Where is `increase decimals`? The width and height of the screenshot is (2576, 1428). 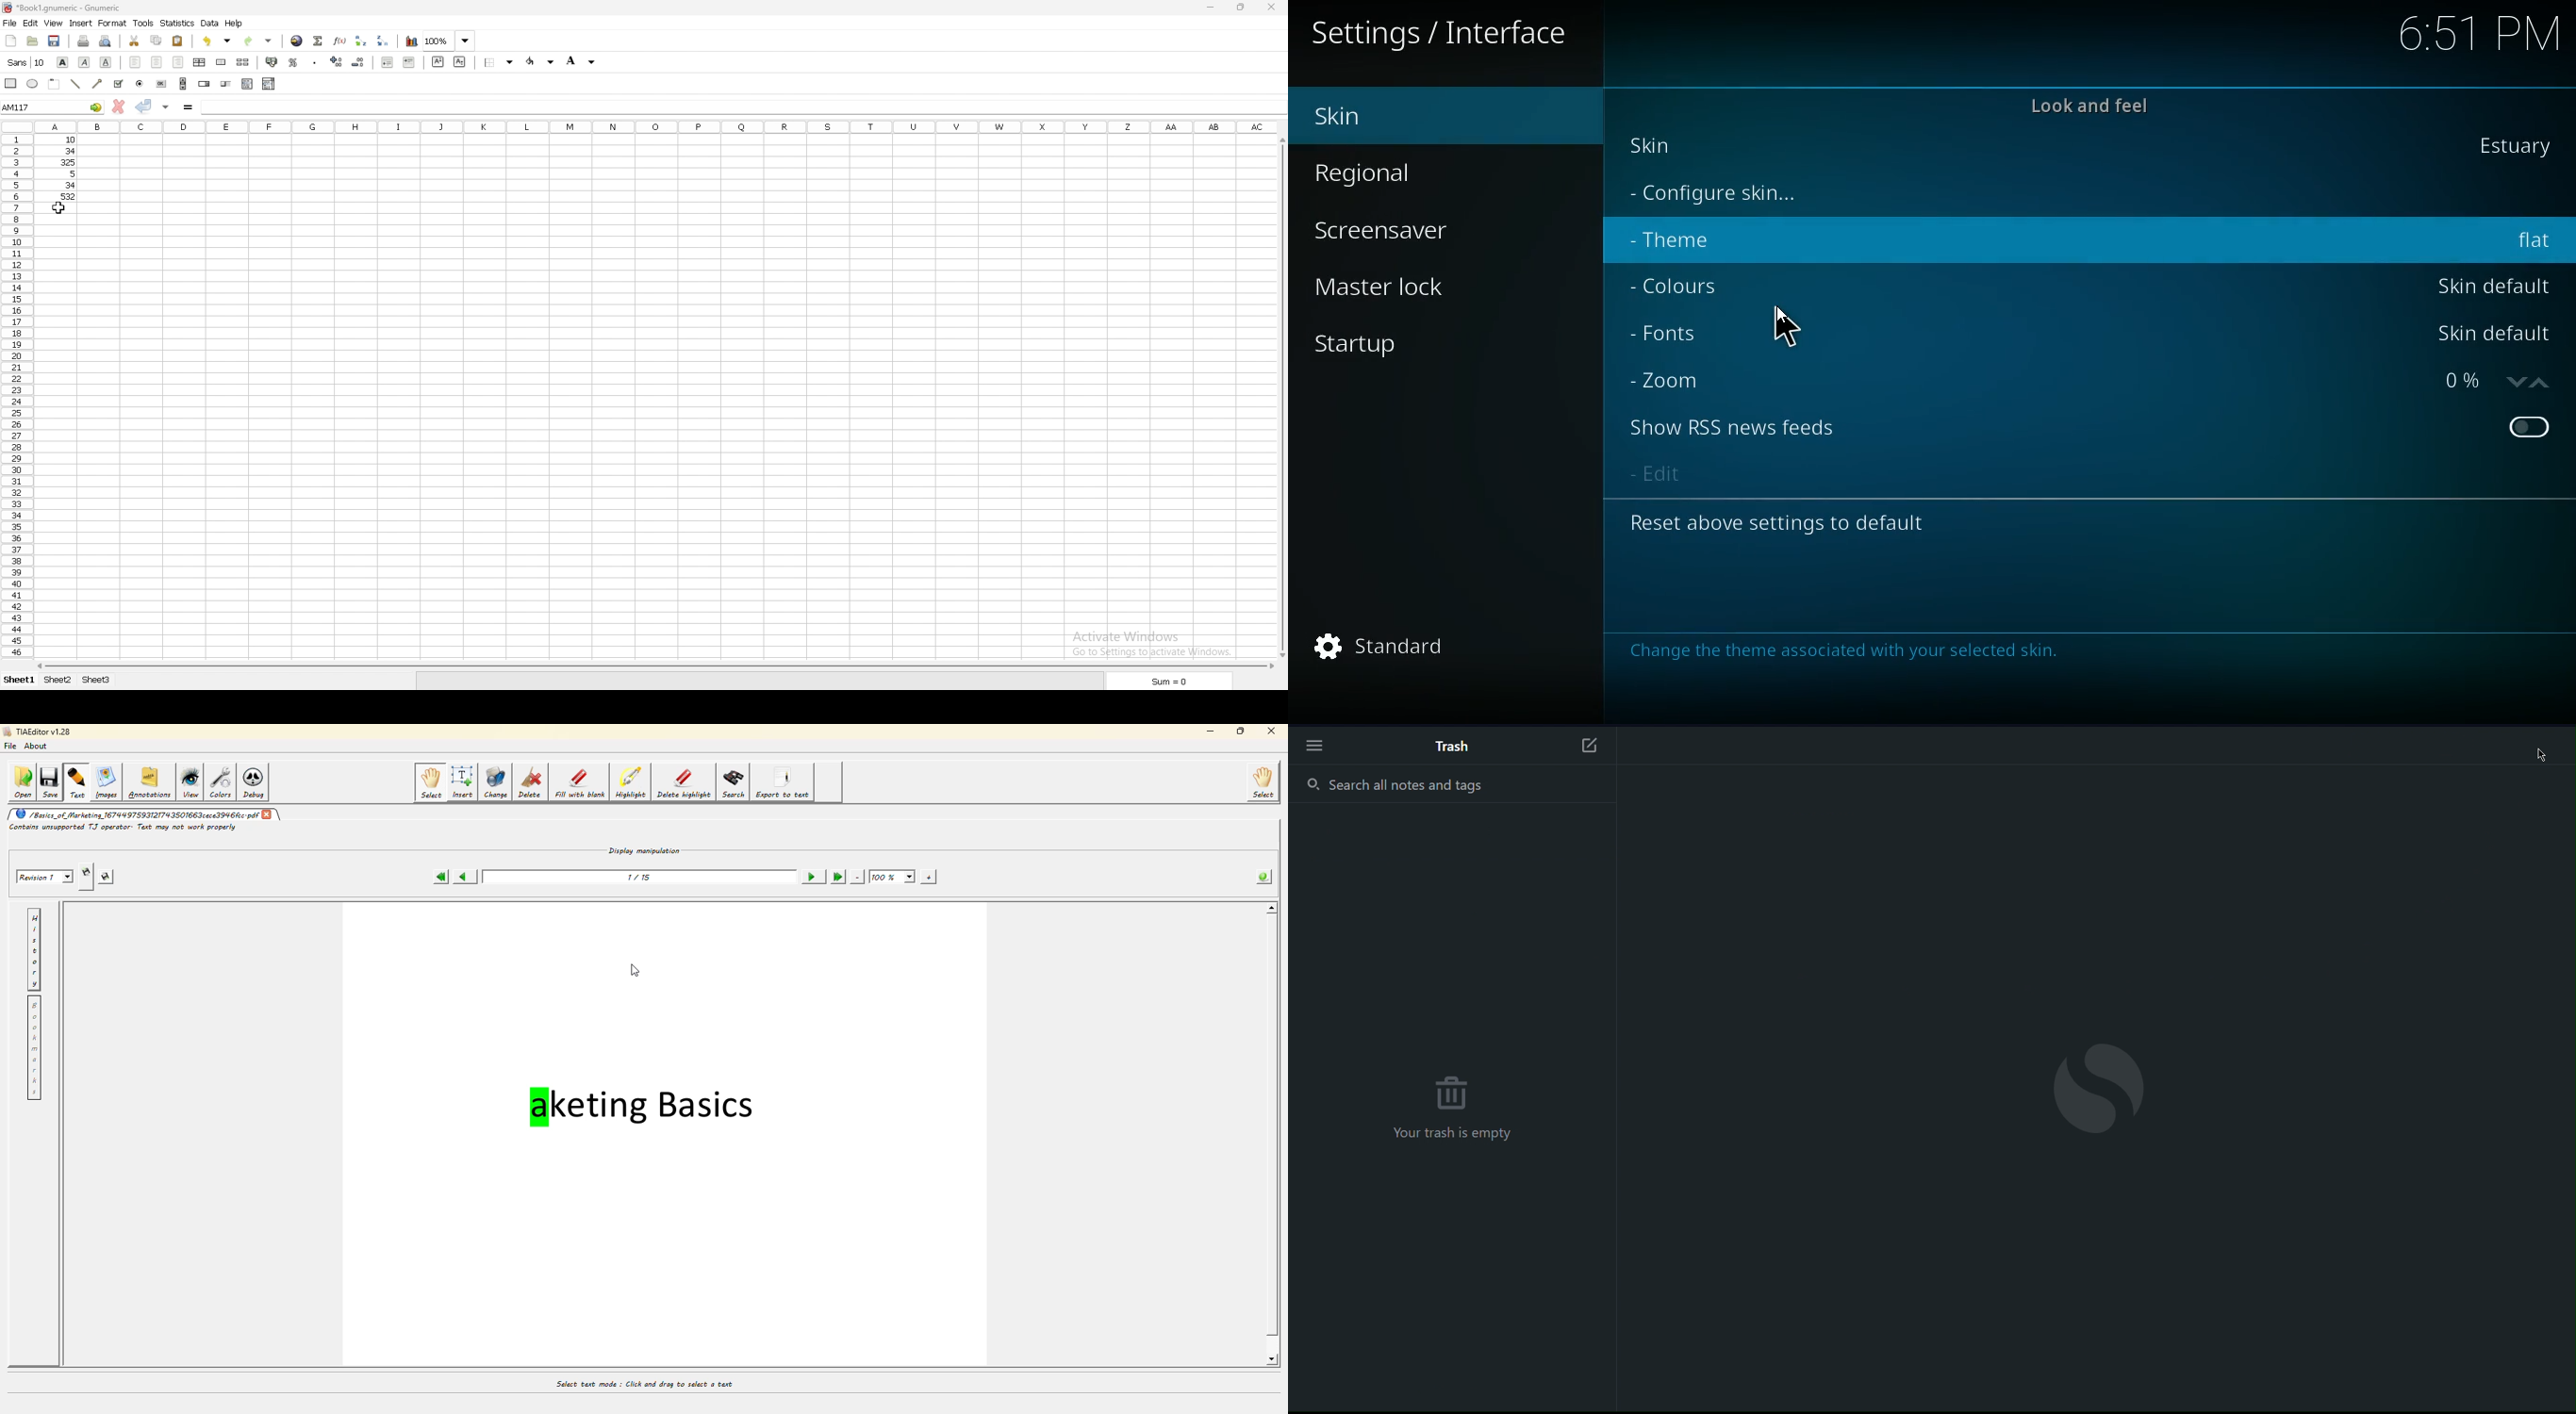
increase decimals is located at coordinates (336, 62).